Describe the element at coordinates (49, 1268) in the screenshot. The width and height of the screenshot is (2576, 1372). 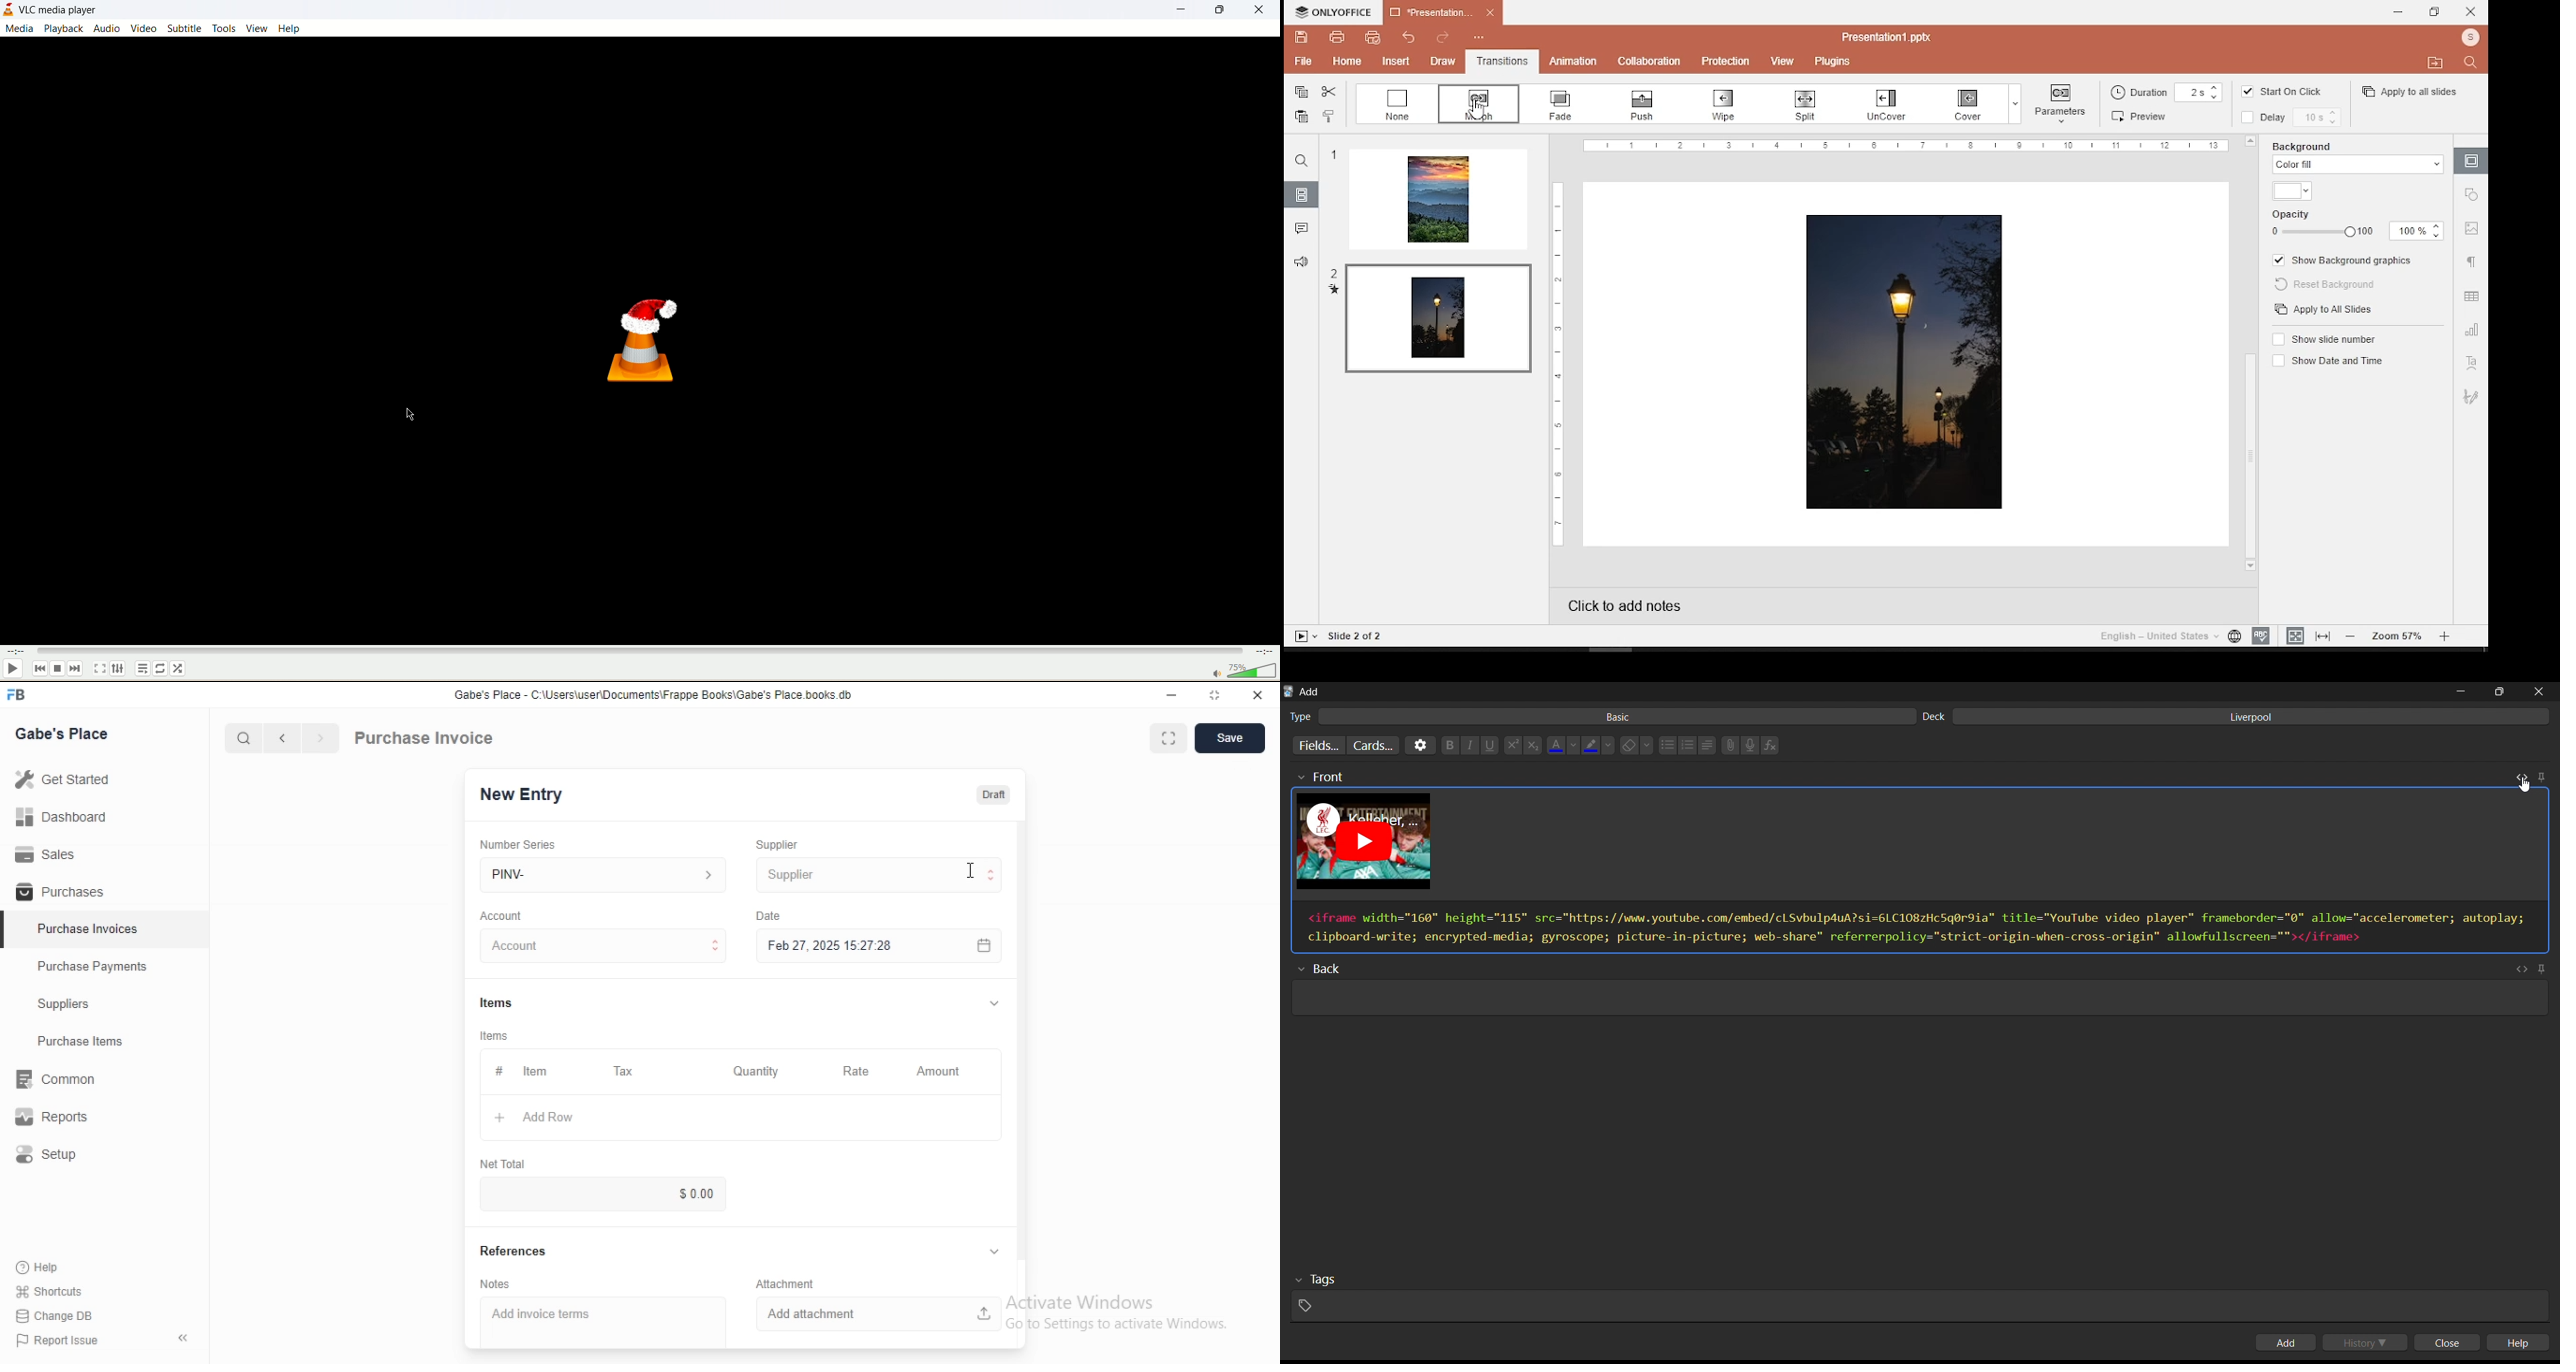
I see `Help` at that location.